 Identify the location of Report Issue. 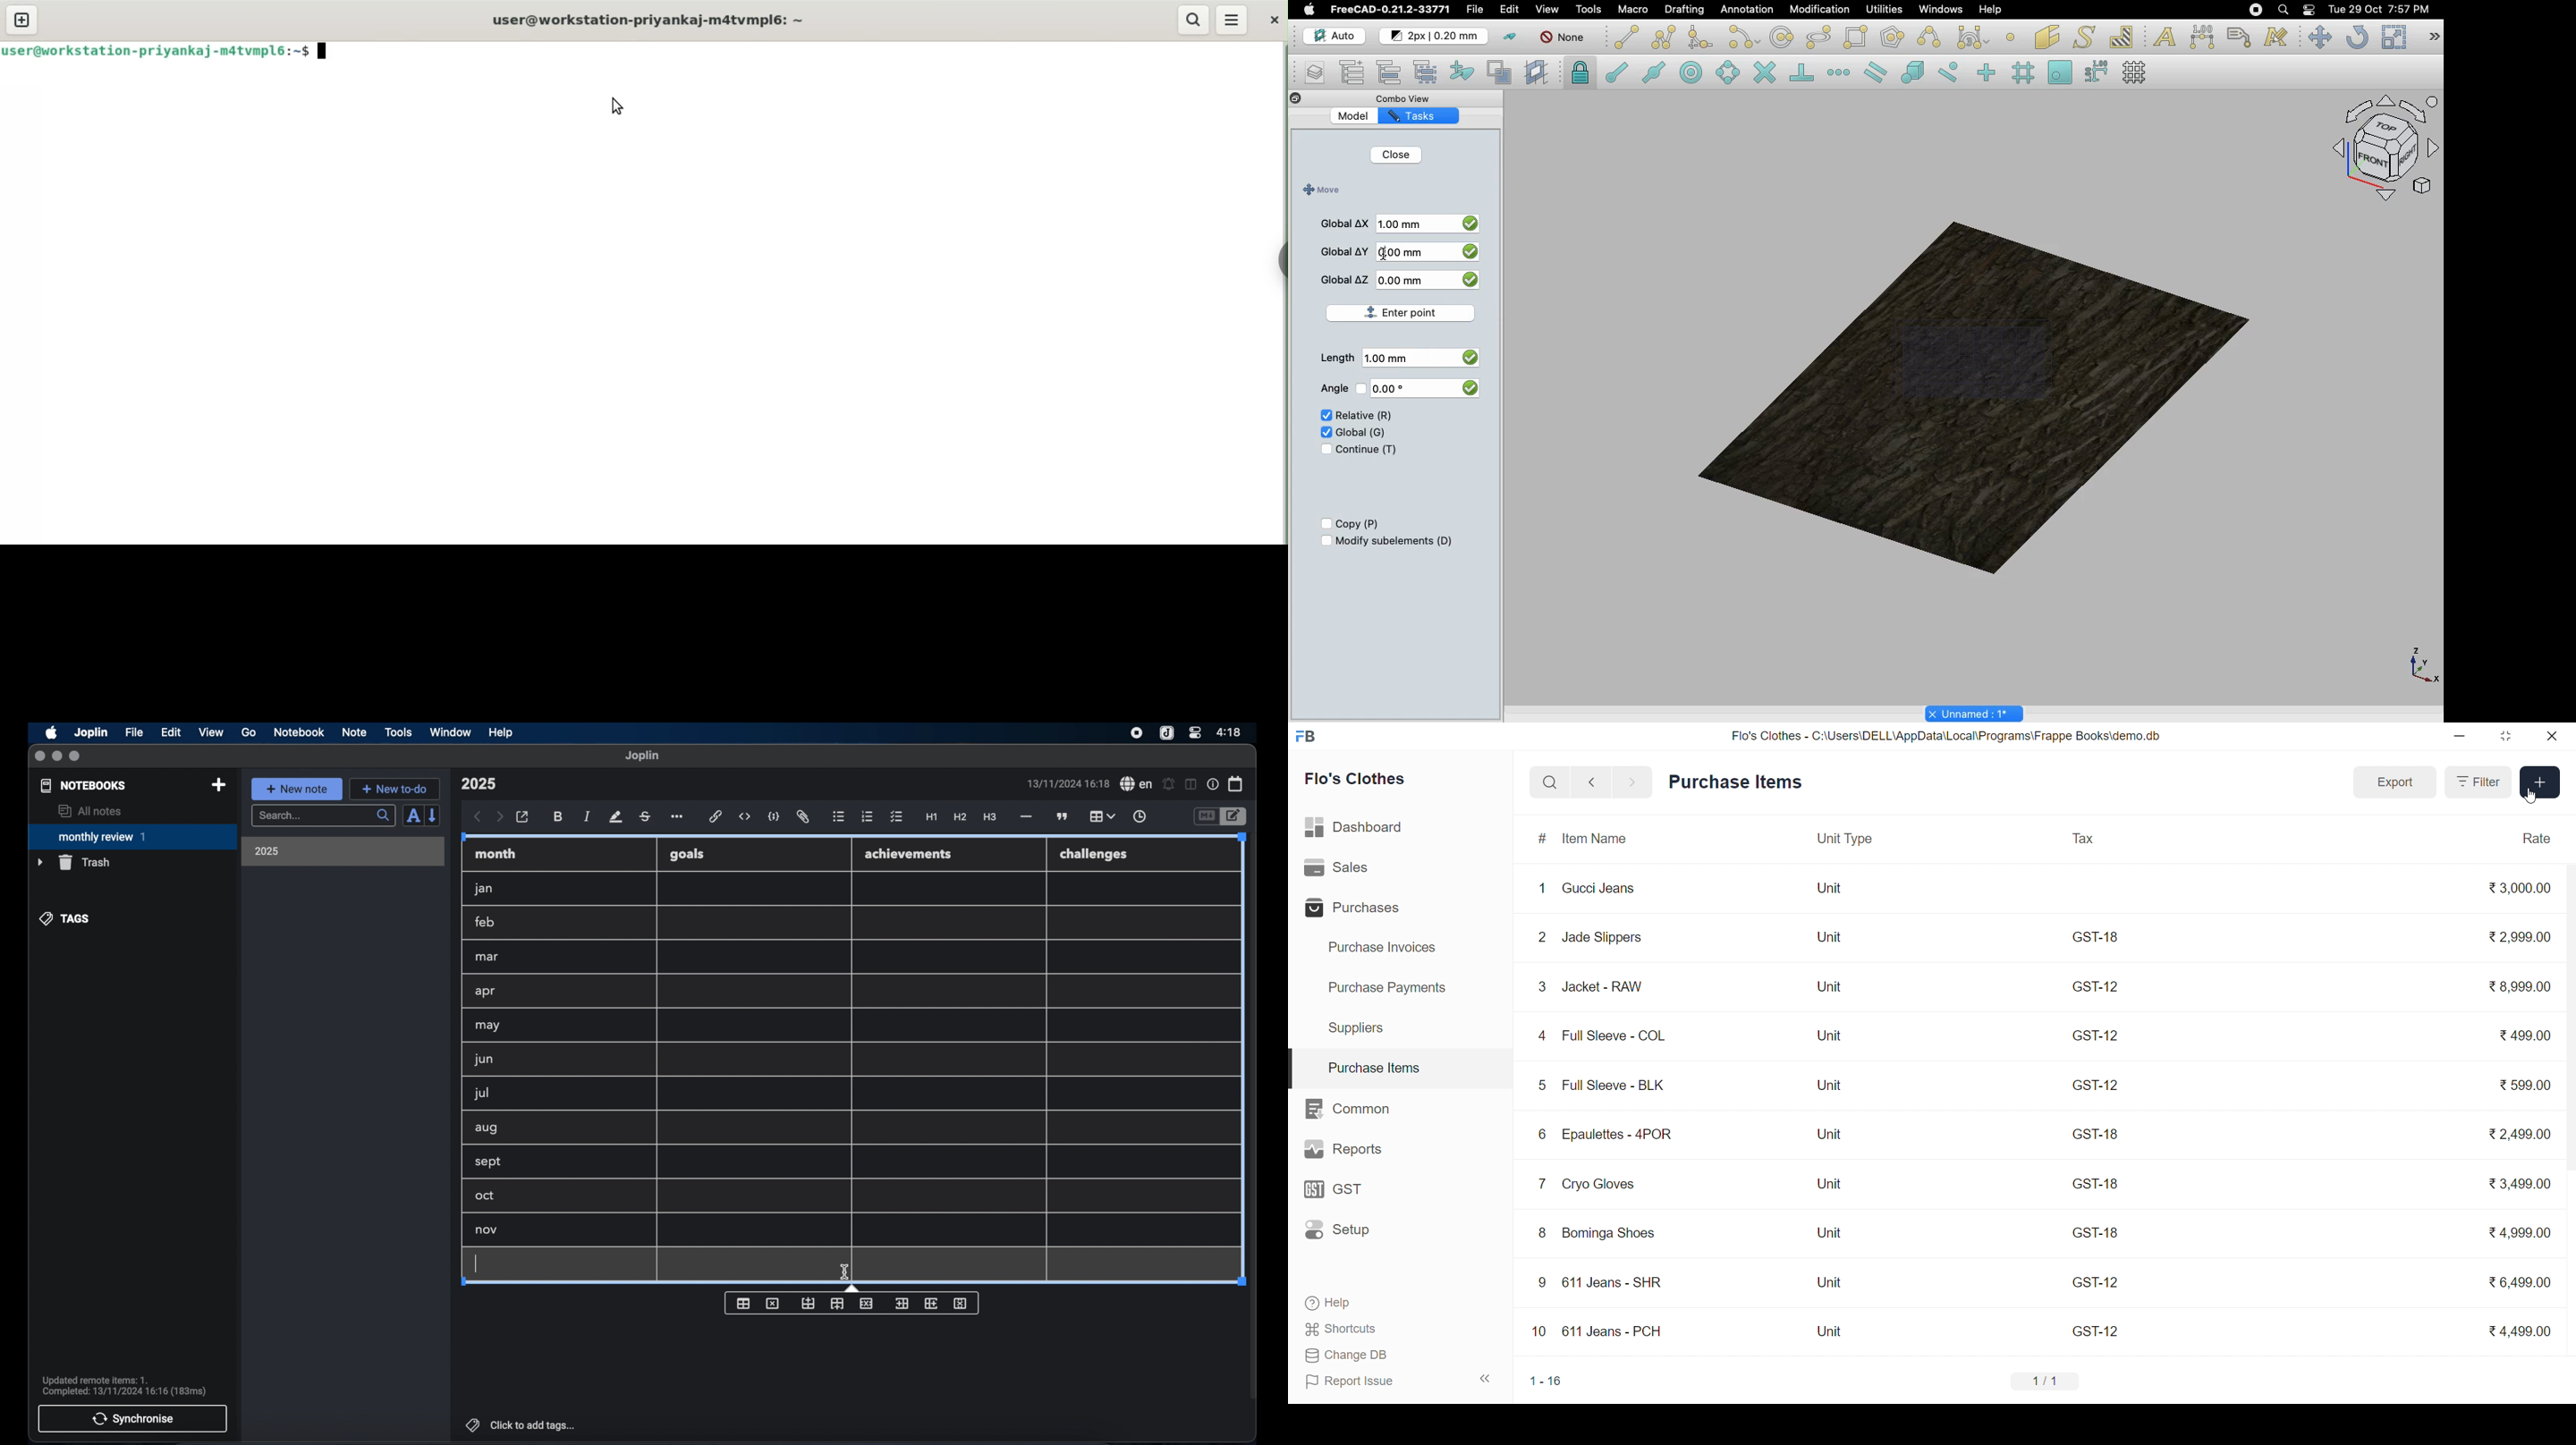
(1372, 1380).